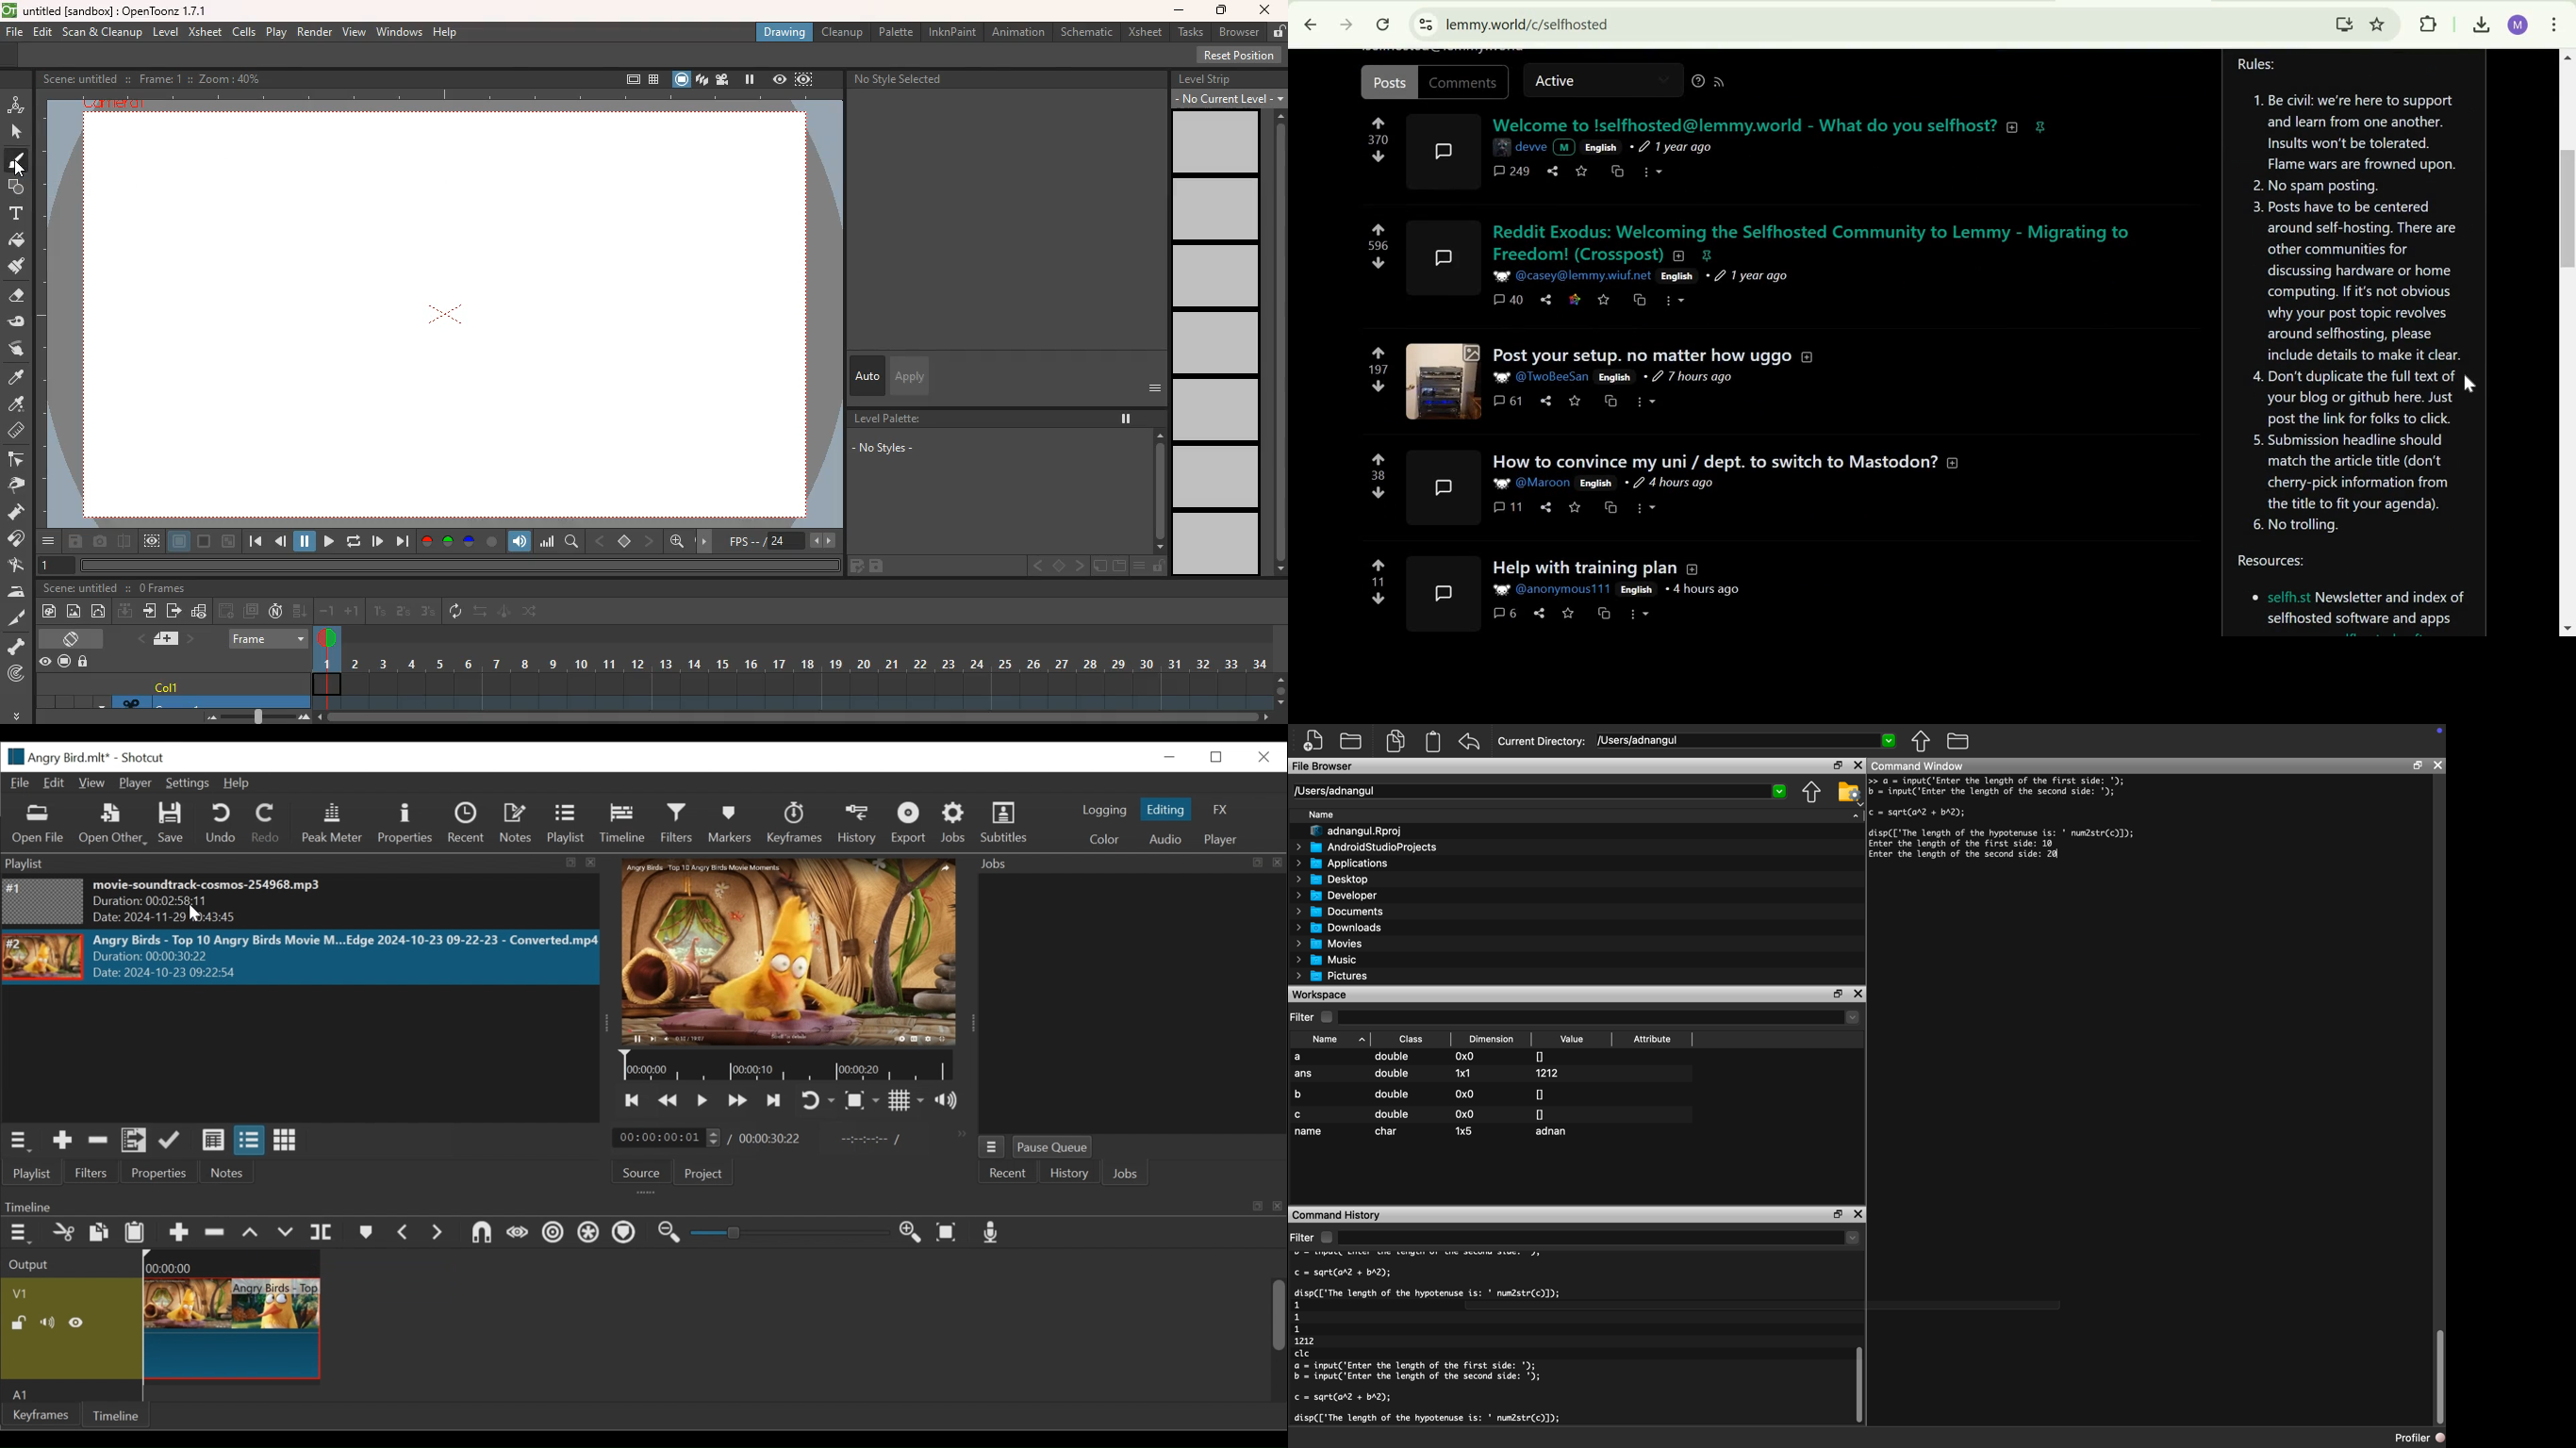 The width and height of the screenshot is (2576, 1456). I want to click on Skip to the next point, so click(775, 1101).